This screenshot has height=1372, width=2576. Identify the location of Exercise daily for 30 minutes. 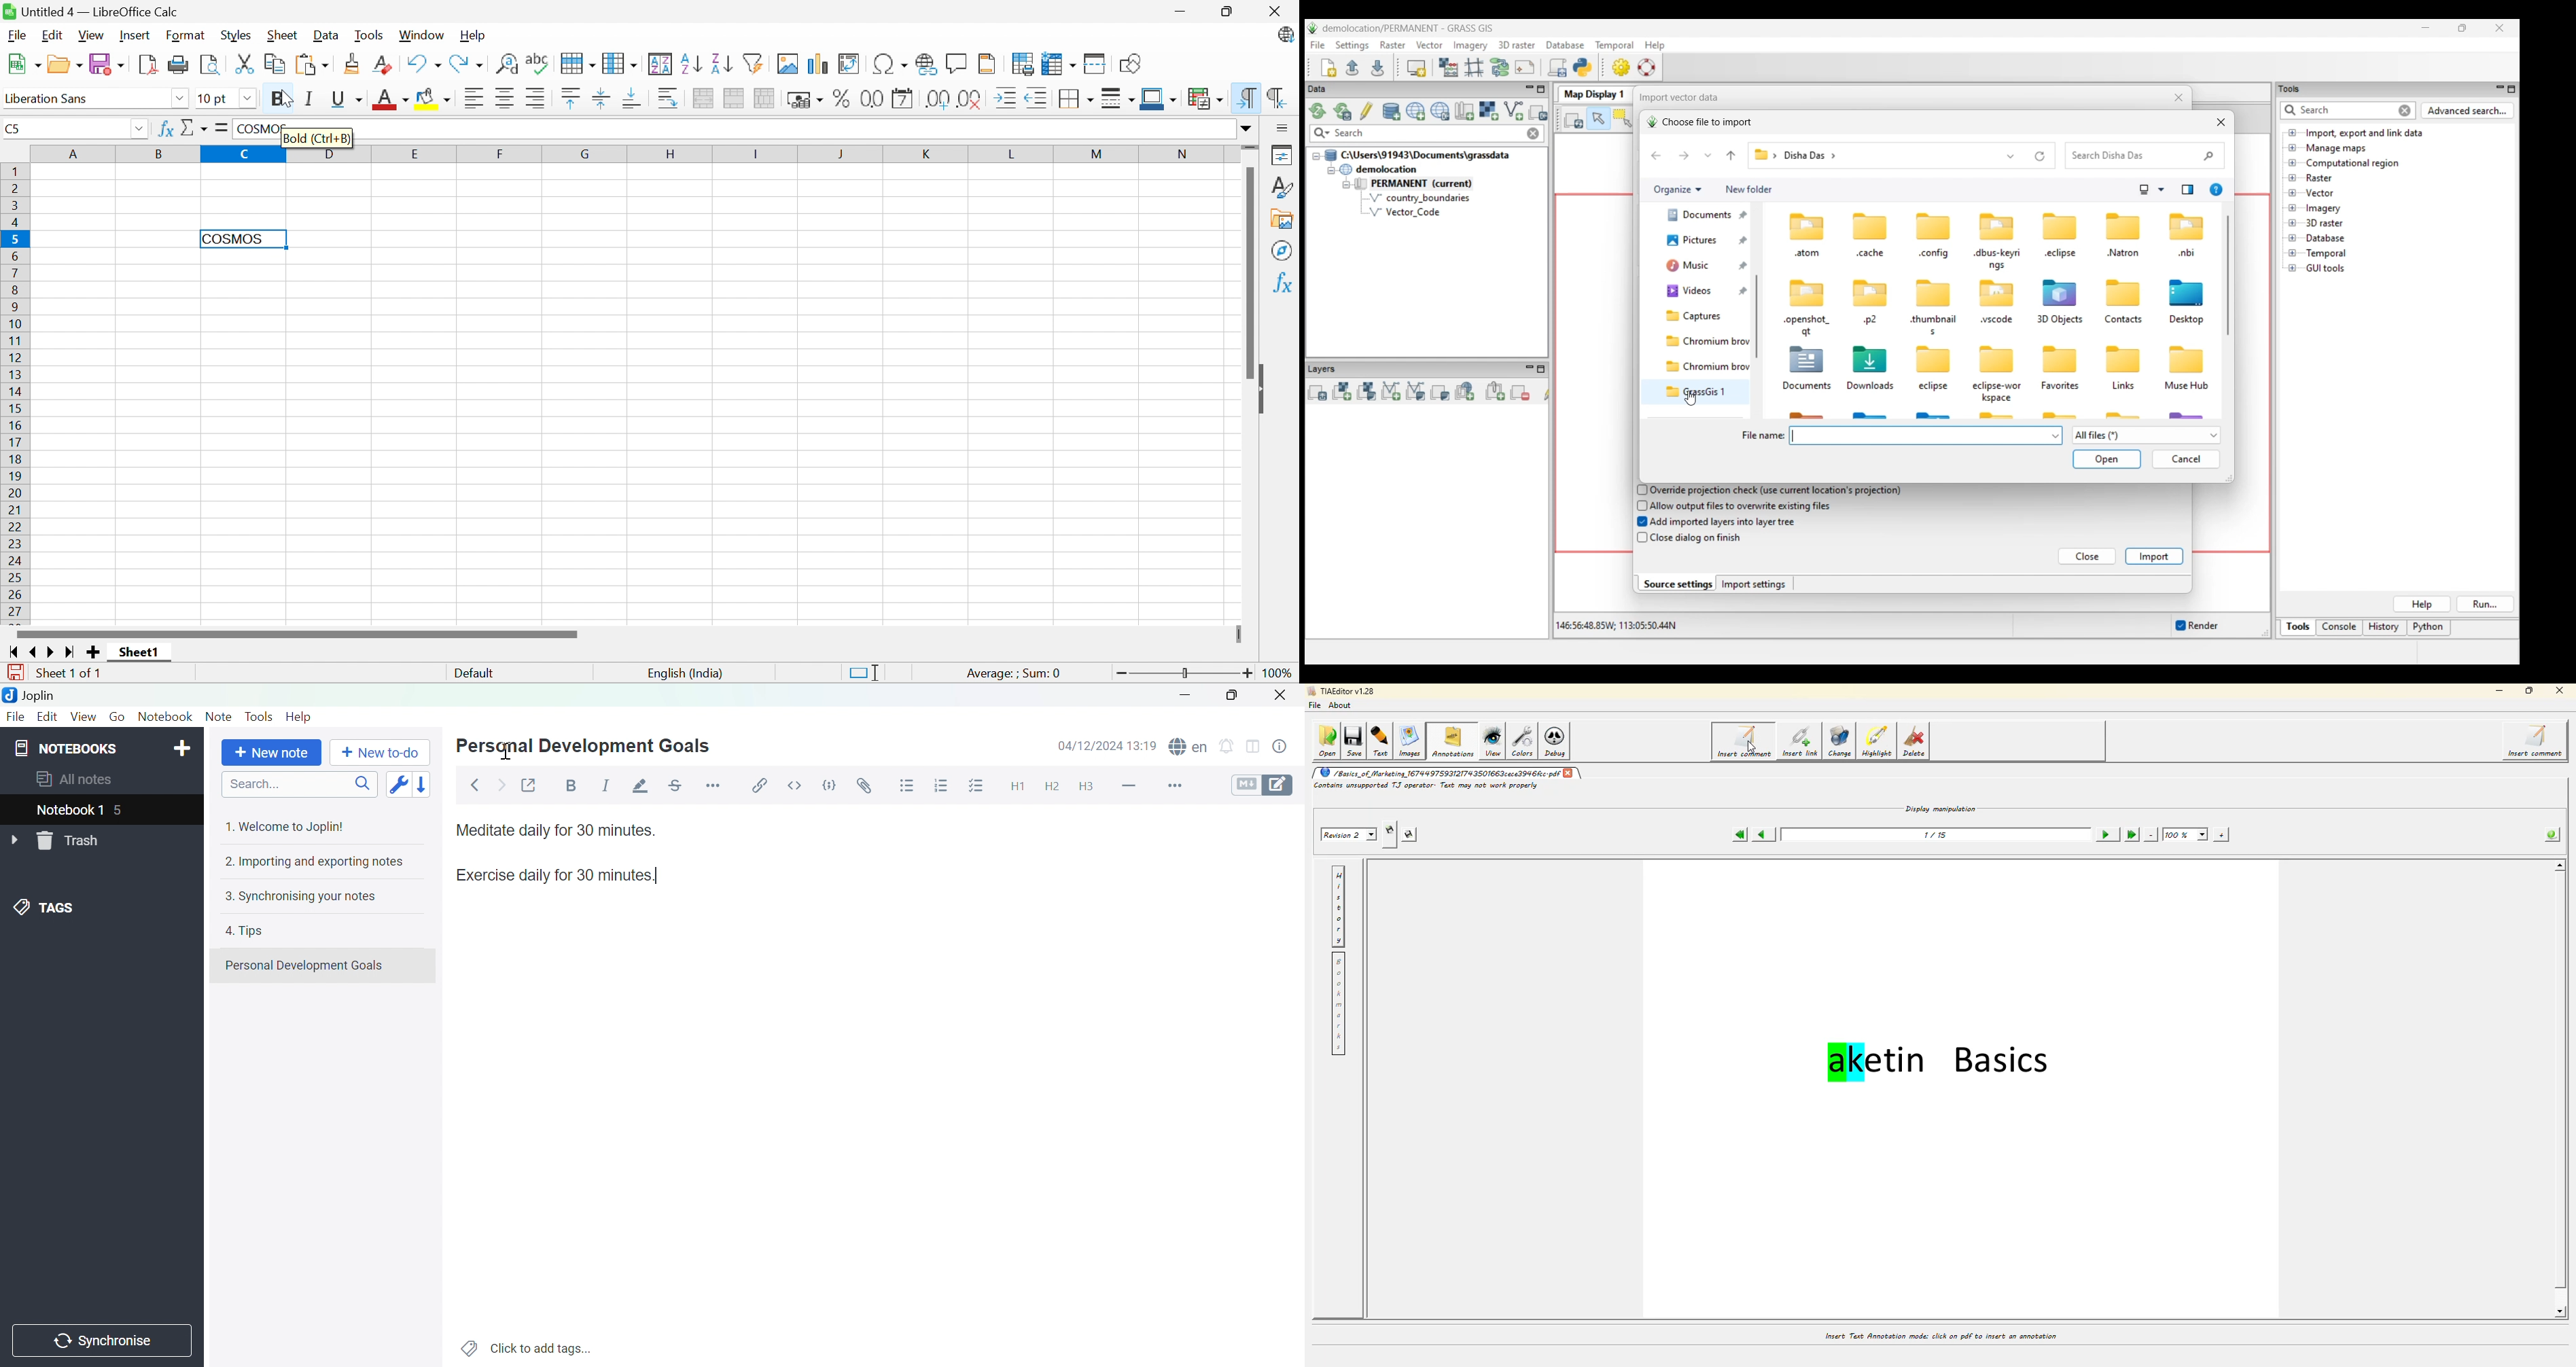
(555, 878).